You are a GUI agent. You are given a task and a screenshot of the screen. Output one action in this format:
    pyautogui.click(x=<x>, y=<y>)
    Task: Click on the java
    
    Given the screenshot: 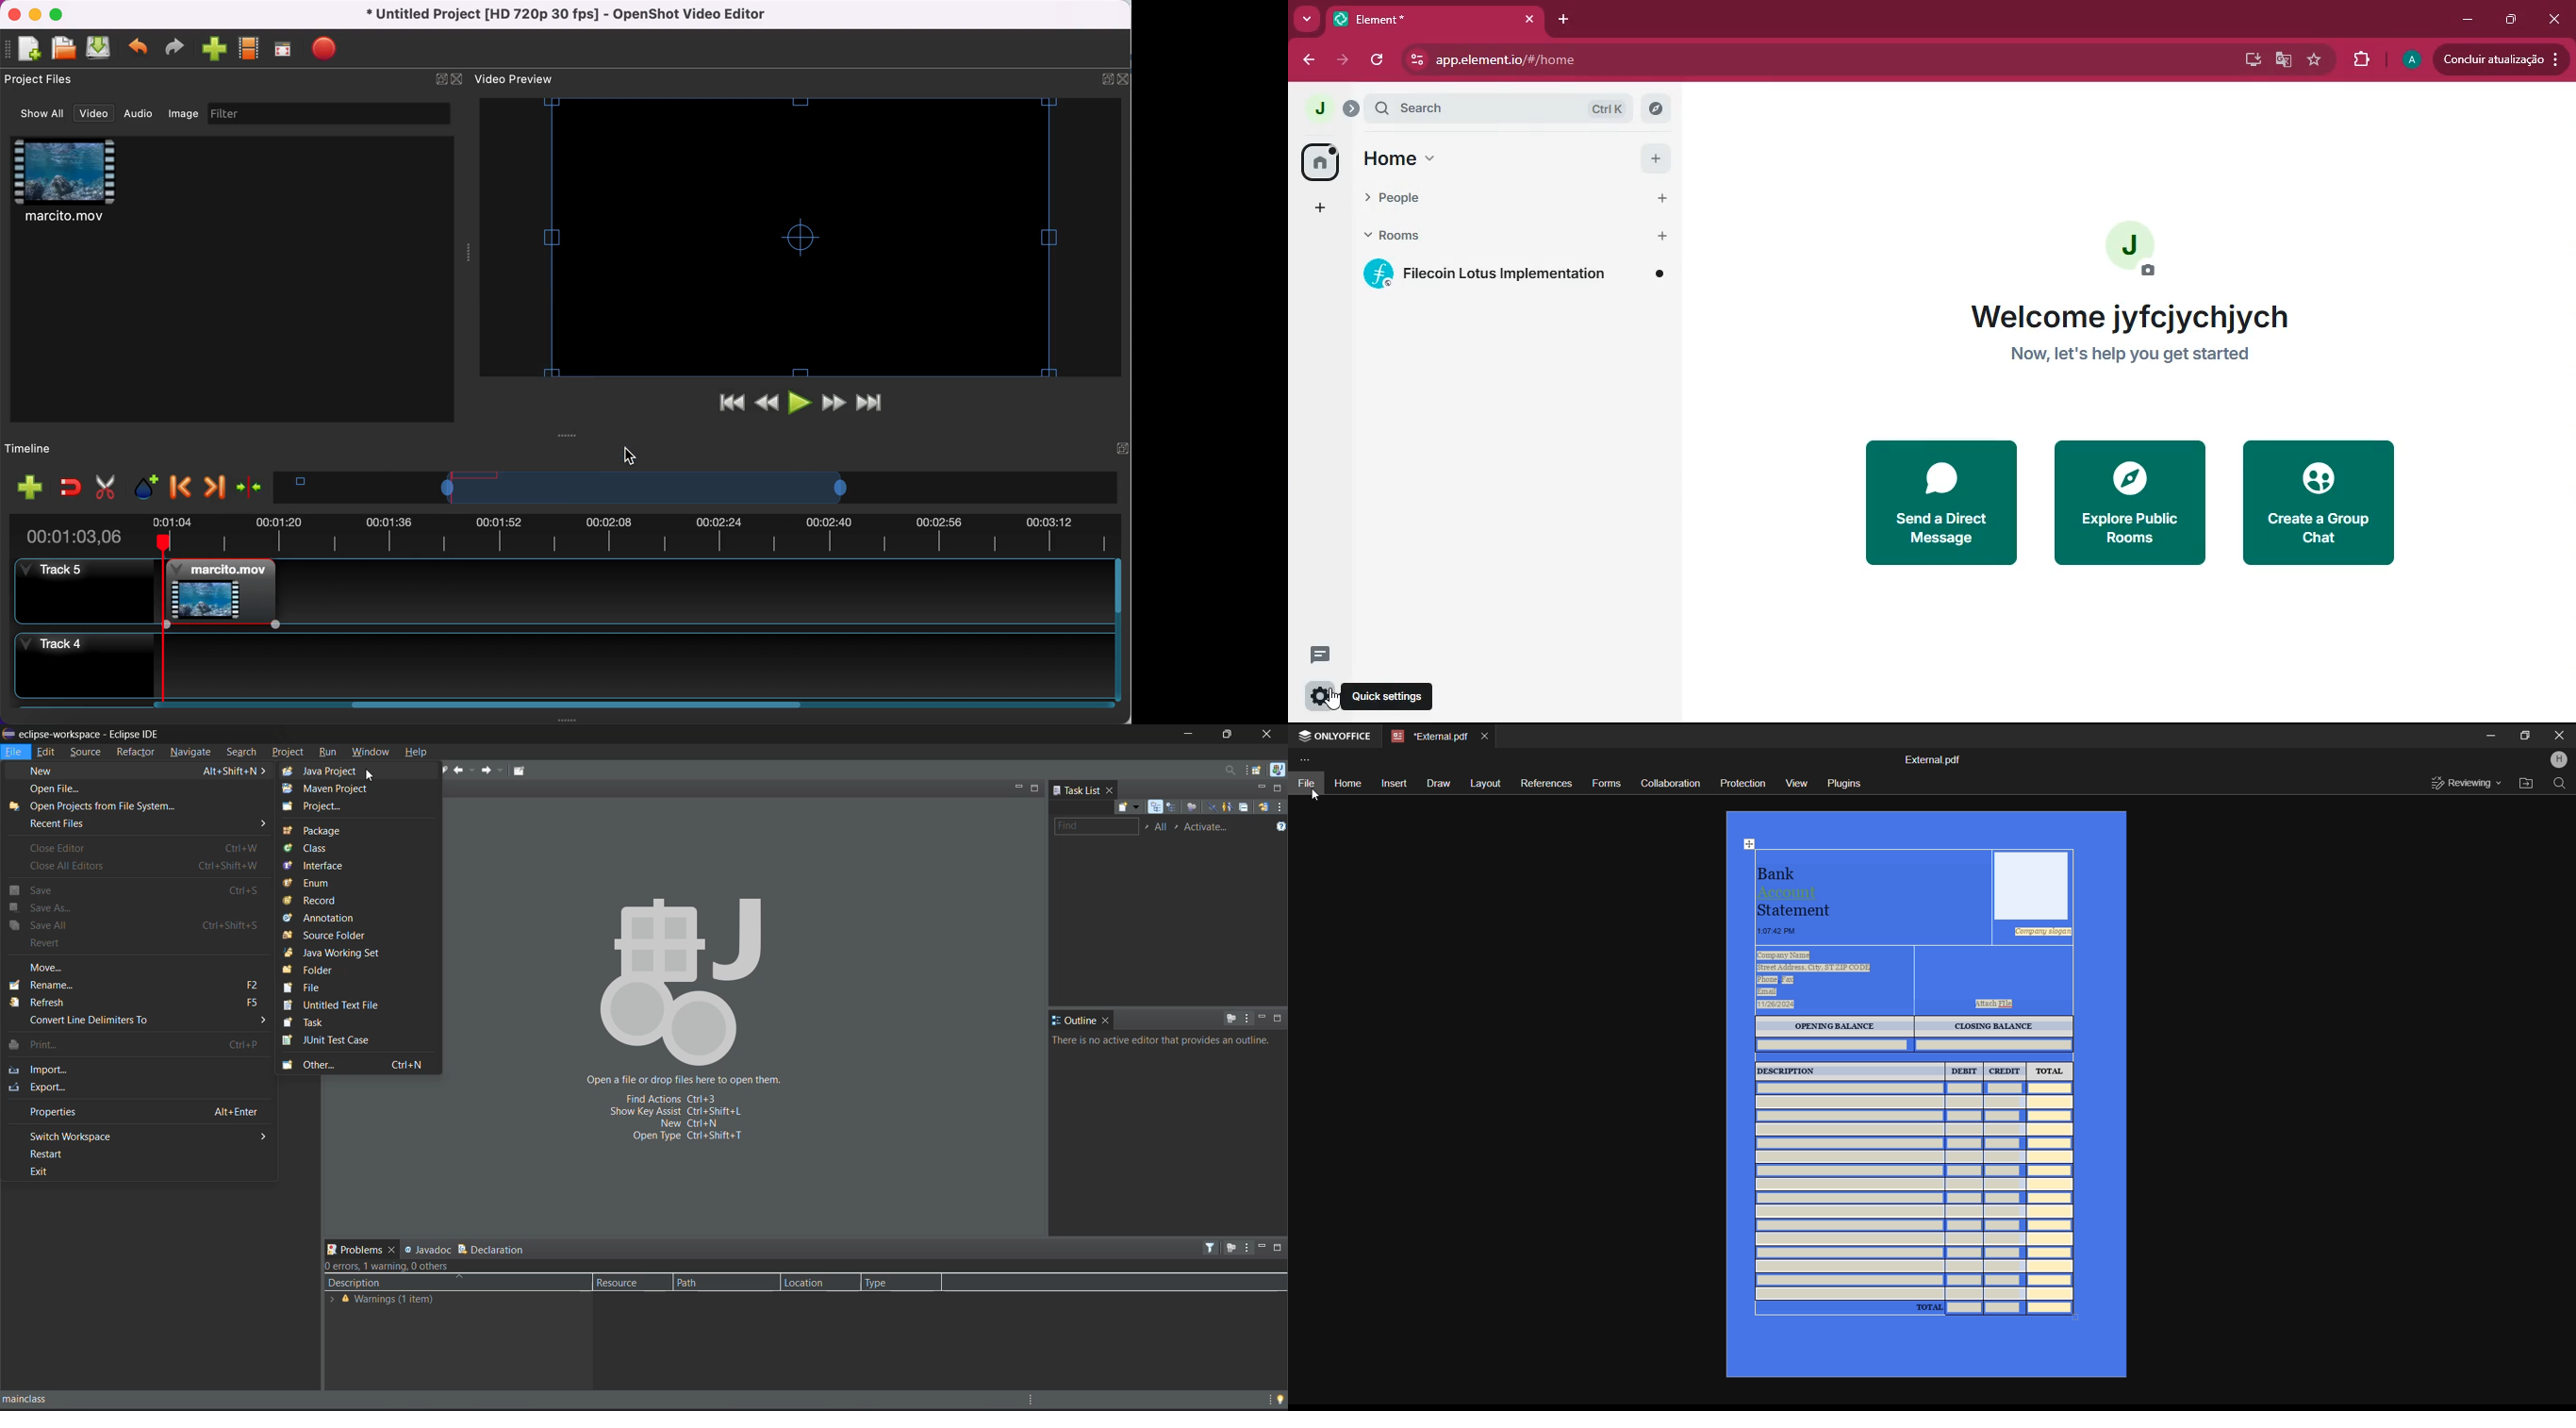 What is the action you would take?
    pyautogui.click(x=1277, y=770)
    